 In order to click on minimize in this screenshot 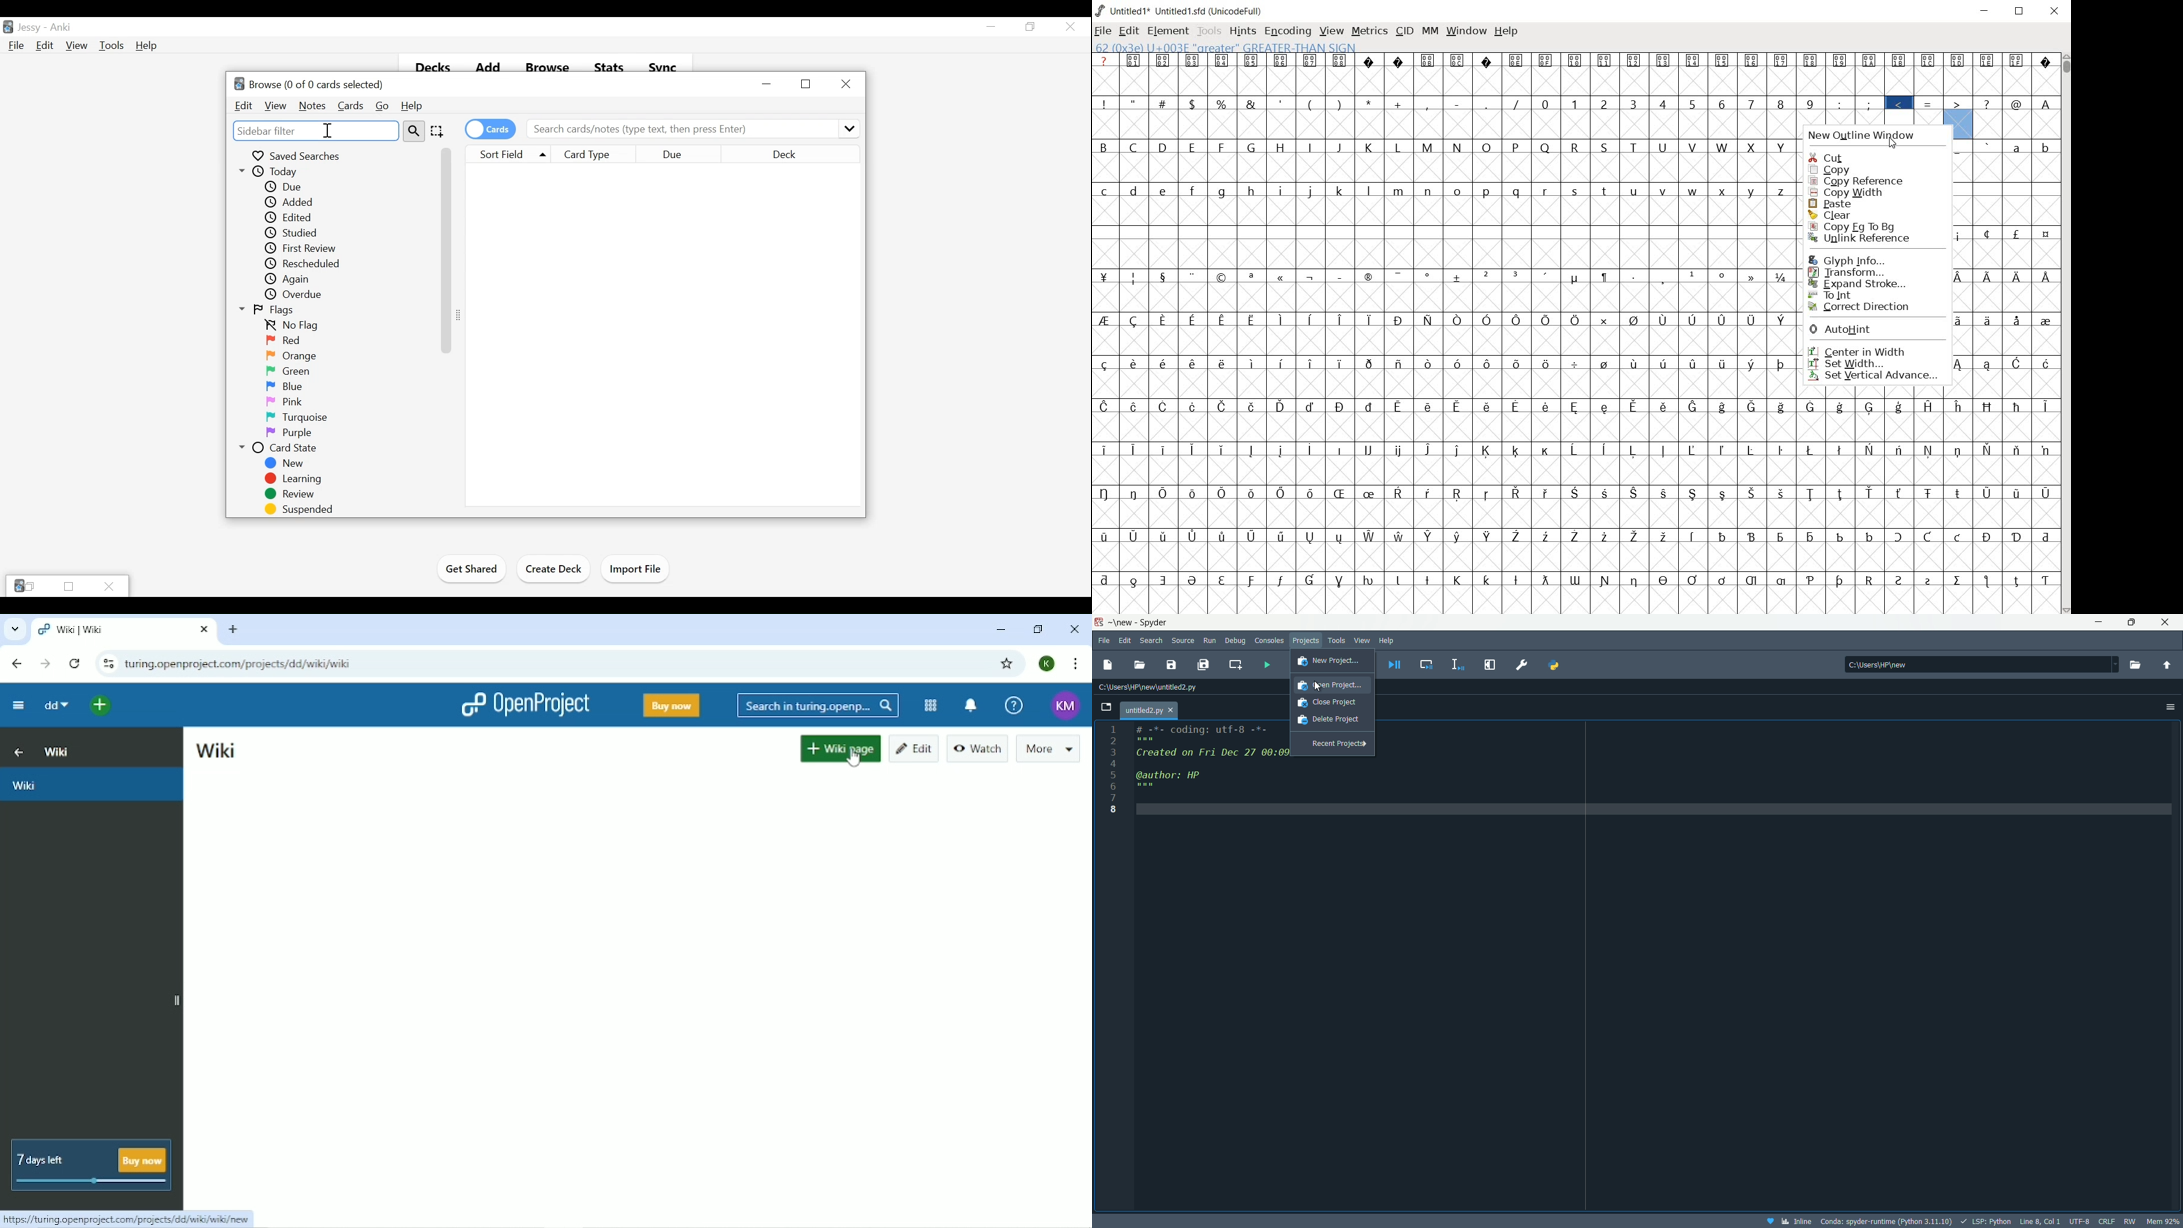, I will do `click(768, 85)`.